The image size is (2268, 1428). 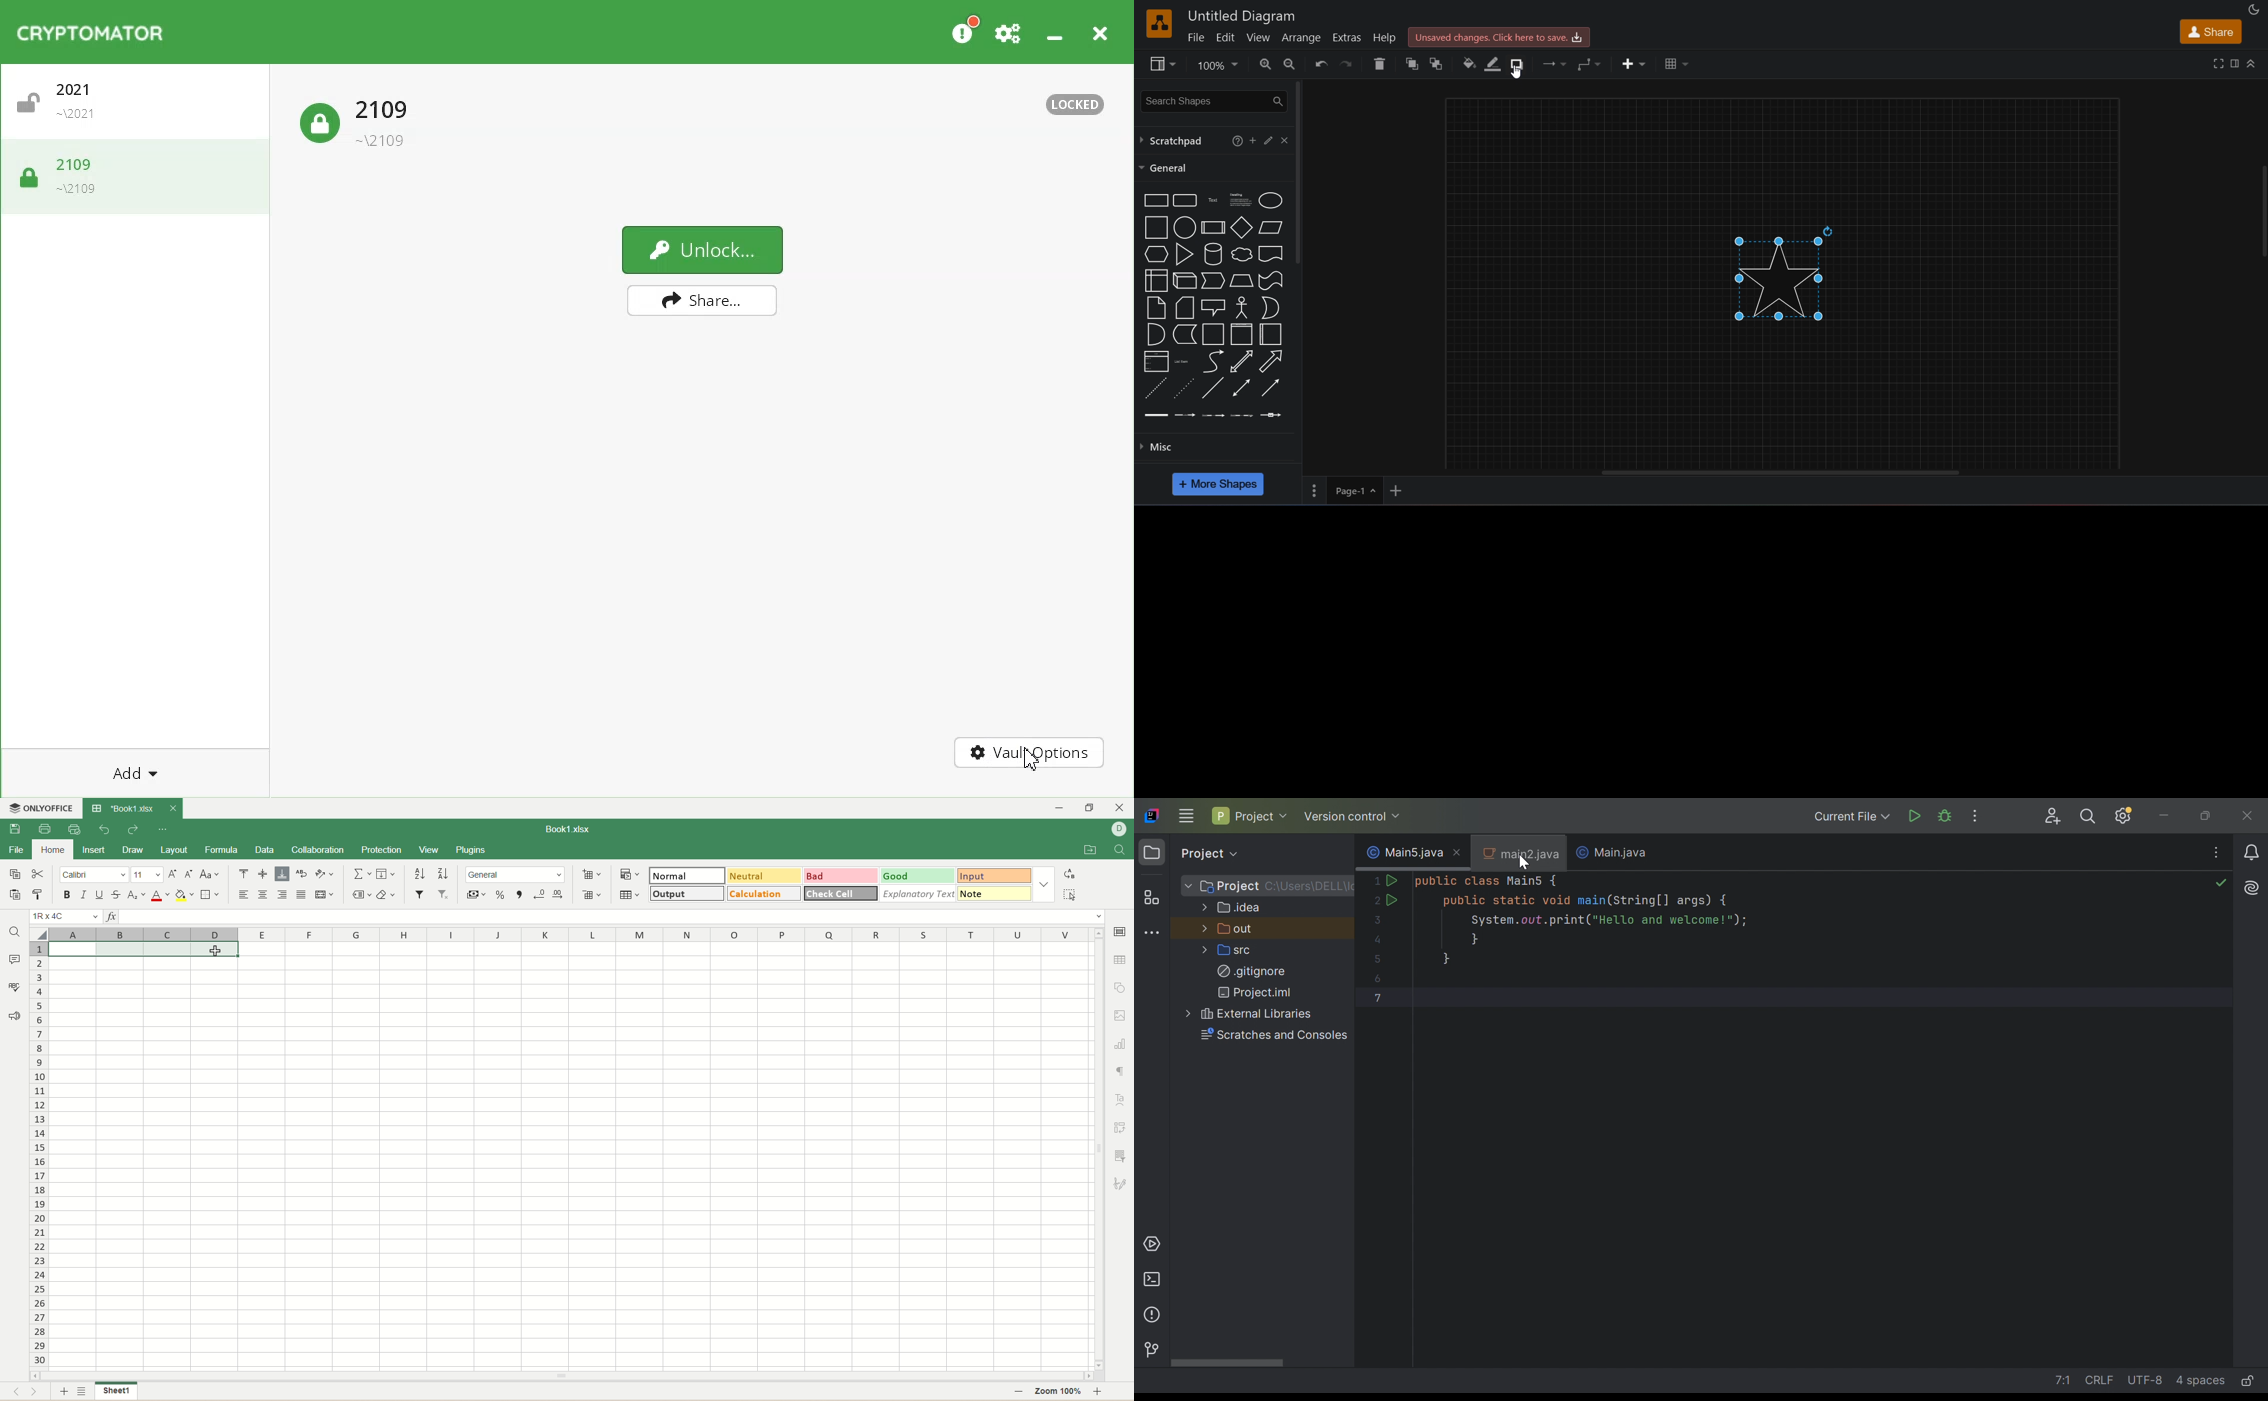 I want to click on document, so click(x=1271, y=254).